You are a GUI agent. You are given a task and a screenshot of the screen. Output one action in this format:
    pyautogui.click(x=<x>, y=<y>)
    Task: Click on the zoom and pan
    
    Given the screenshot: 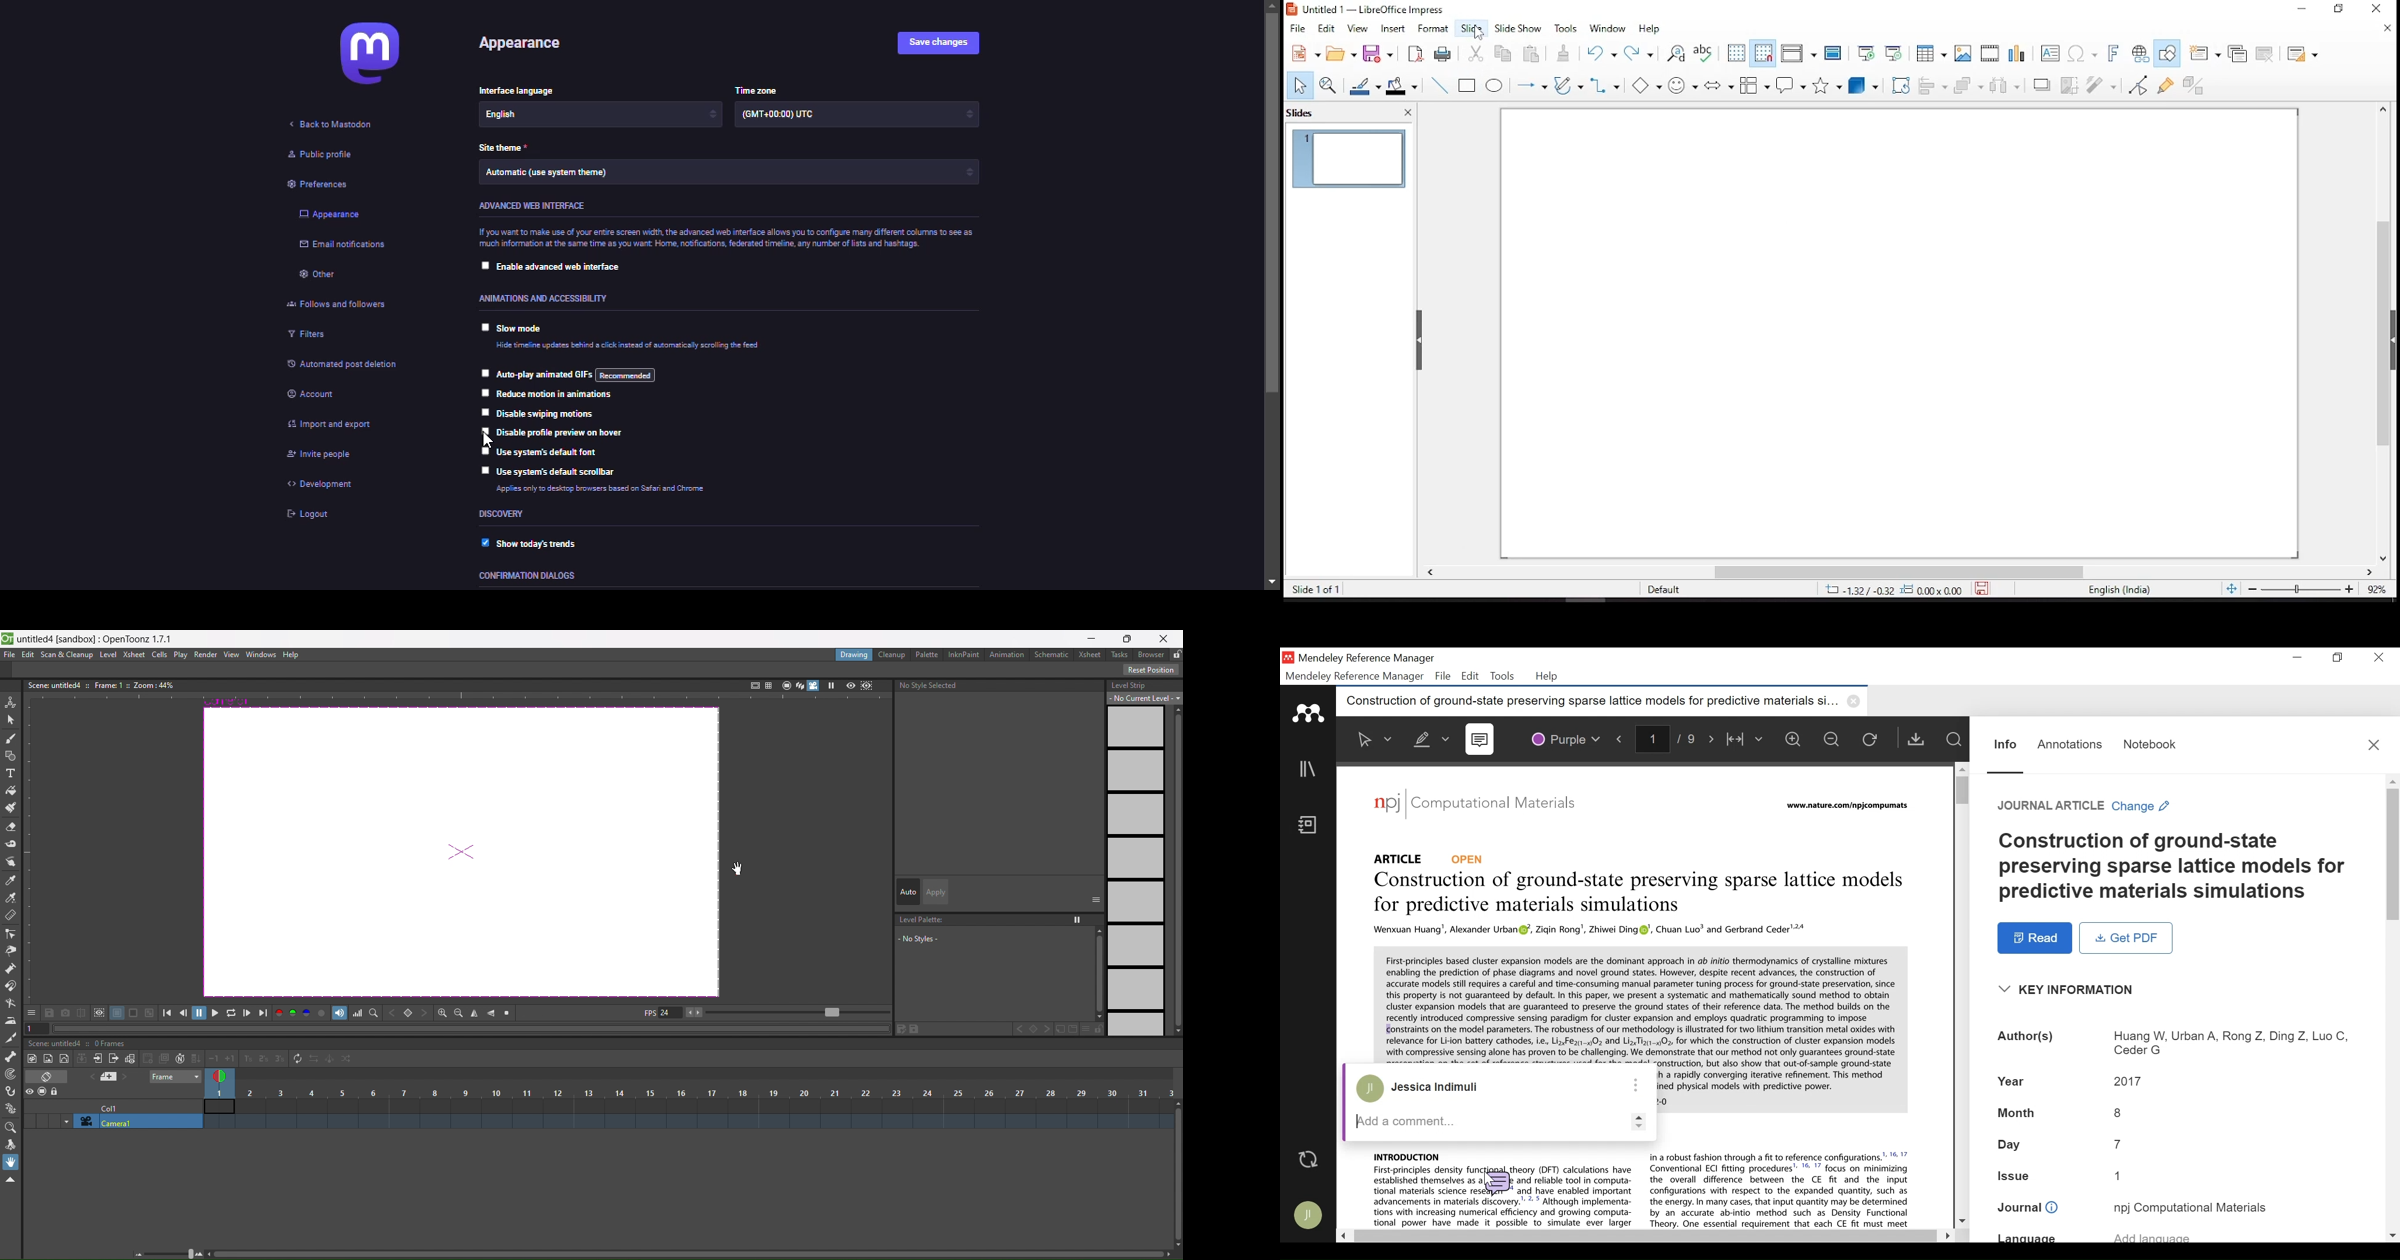 What is the action you would take?
    pyautogui.click(x=1331, y=86)
    